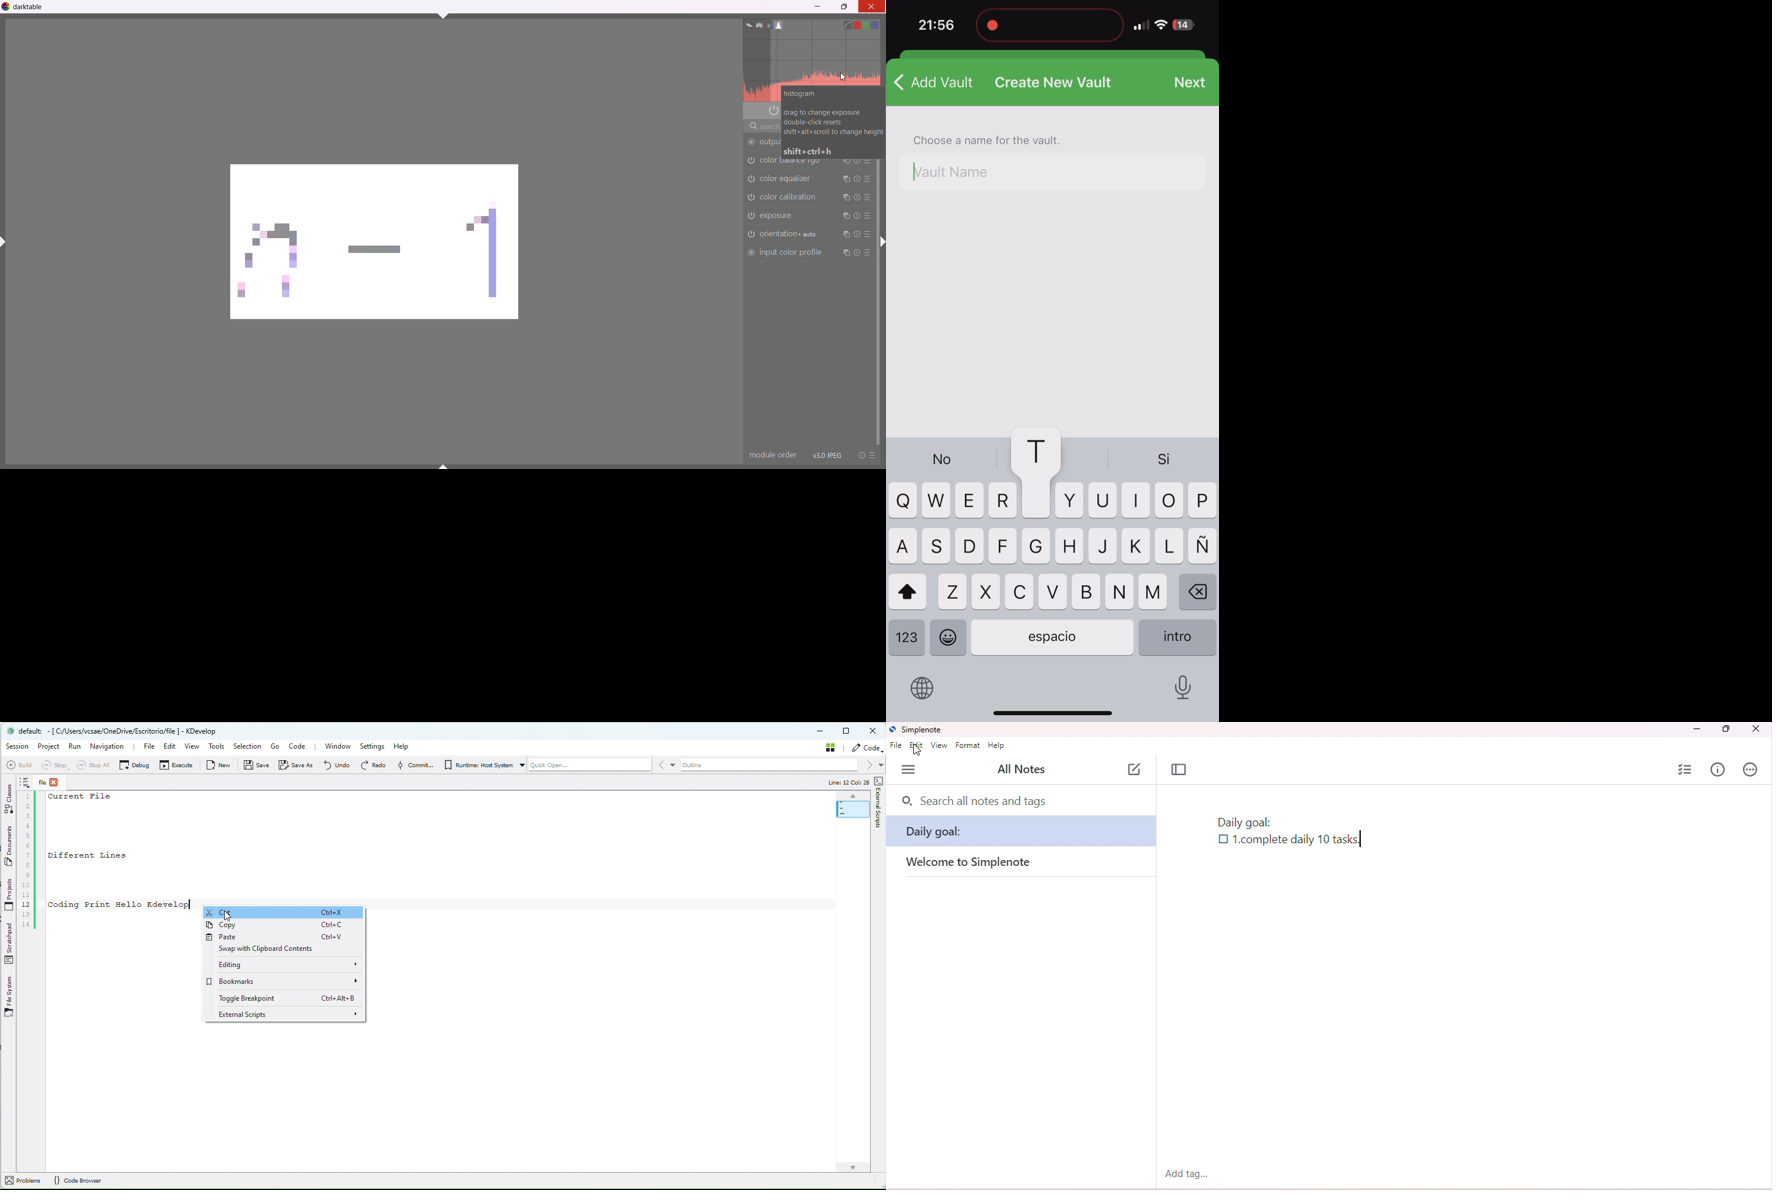 The width and height of the screenshot is (1792, 1204). I want to click on shift+ctrl+l, so click(6, 242).